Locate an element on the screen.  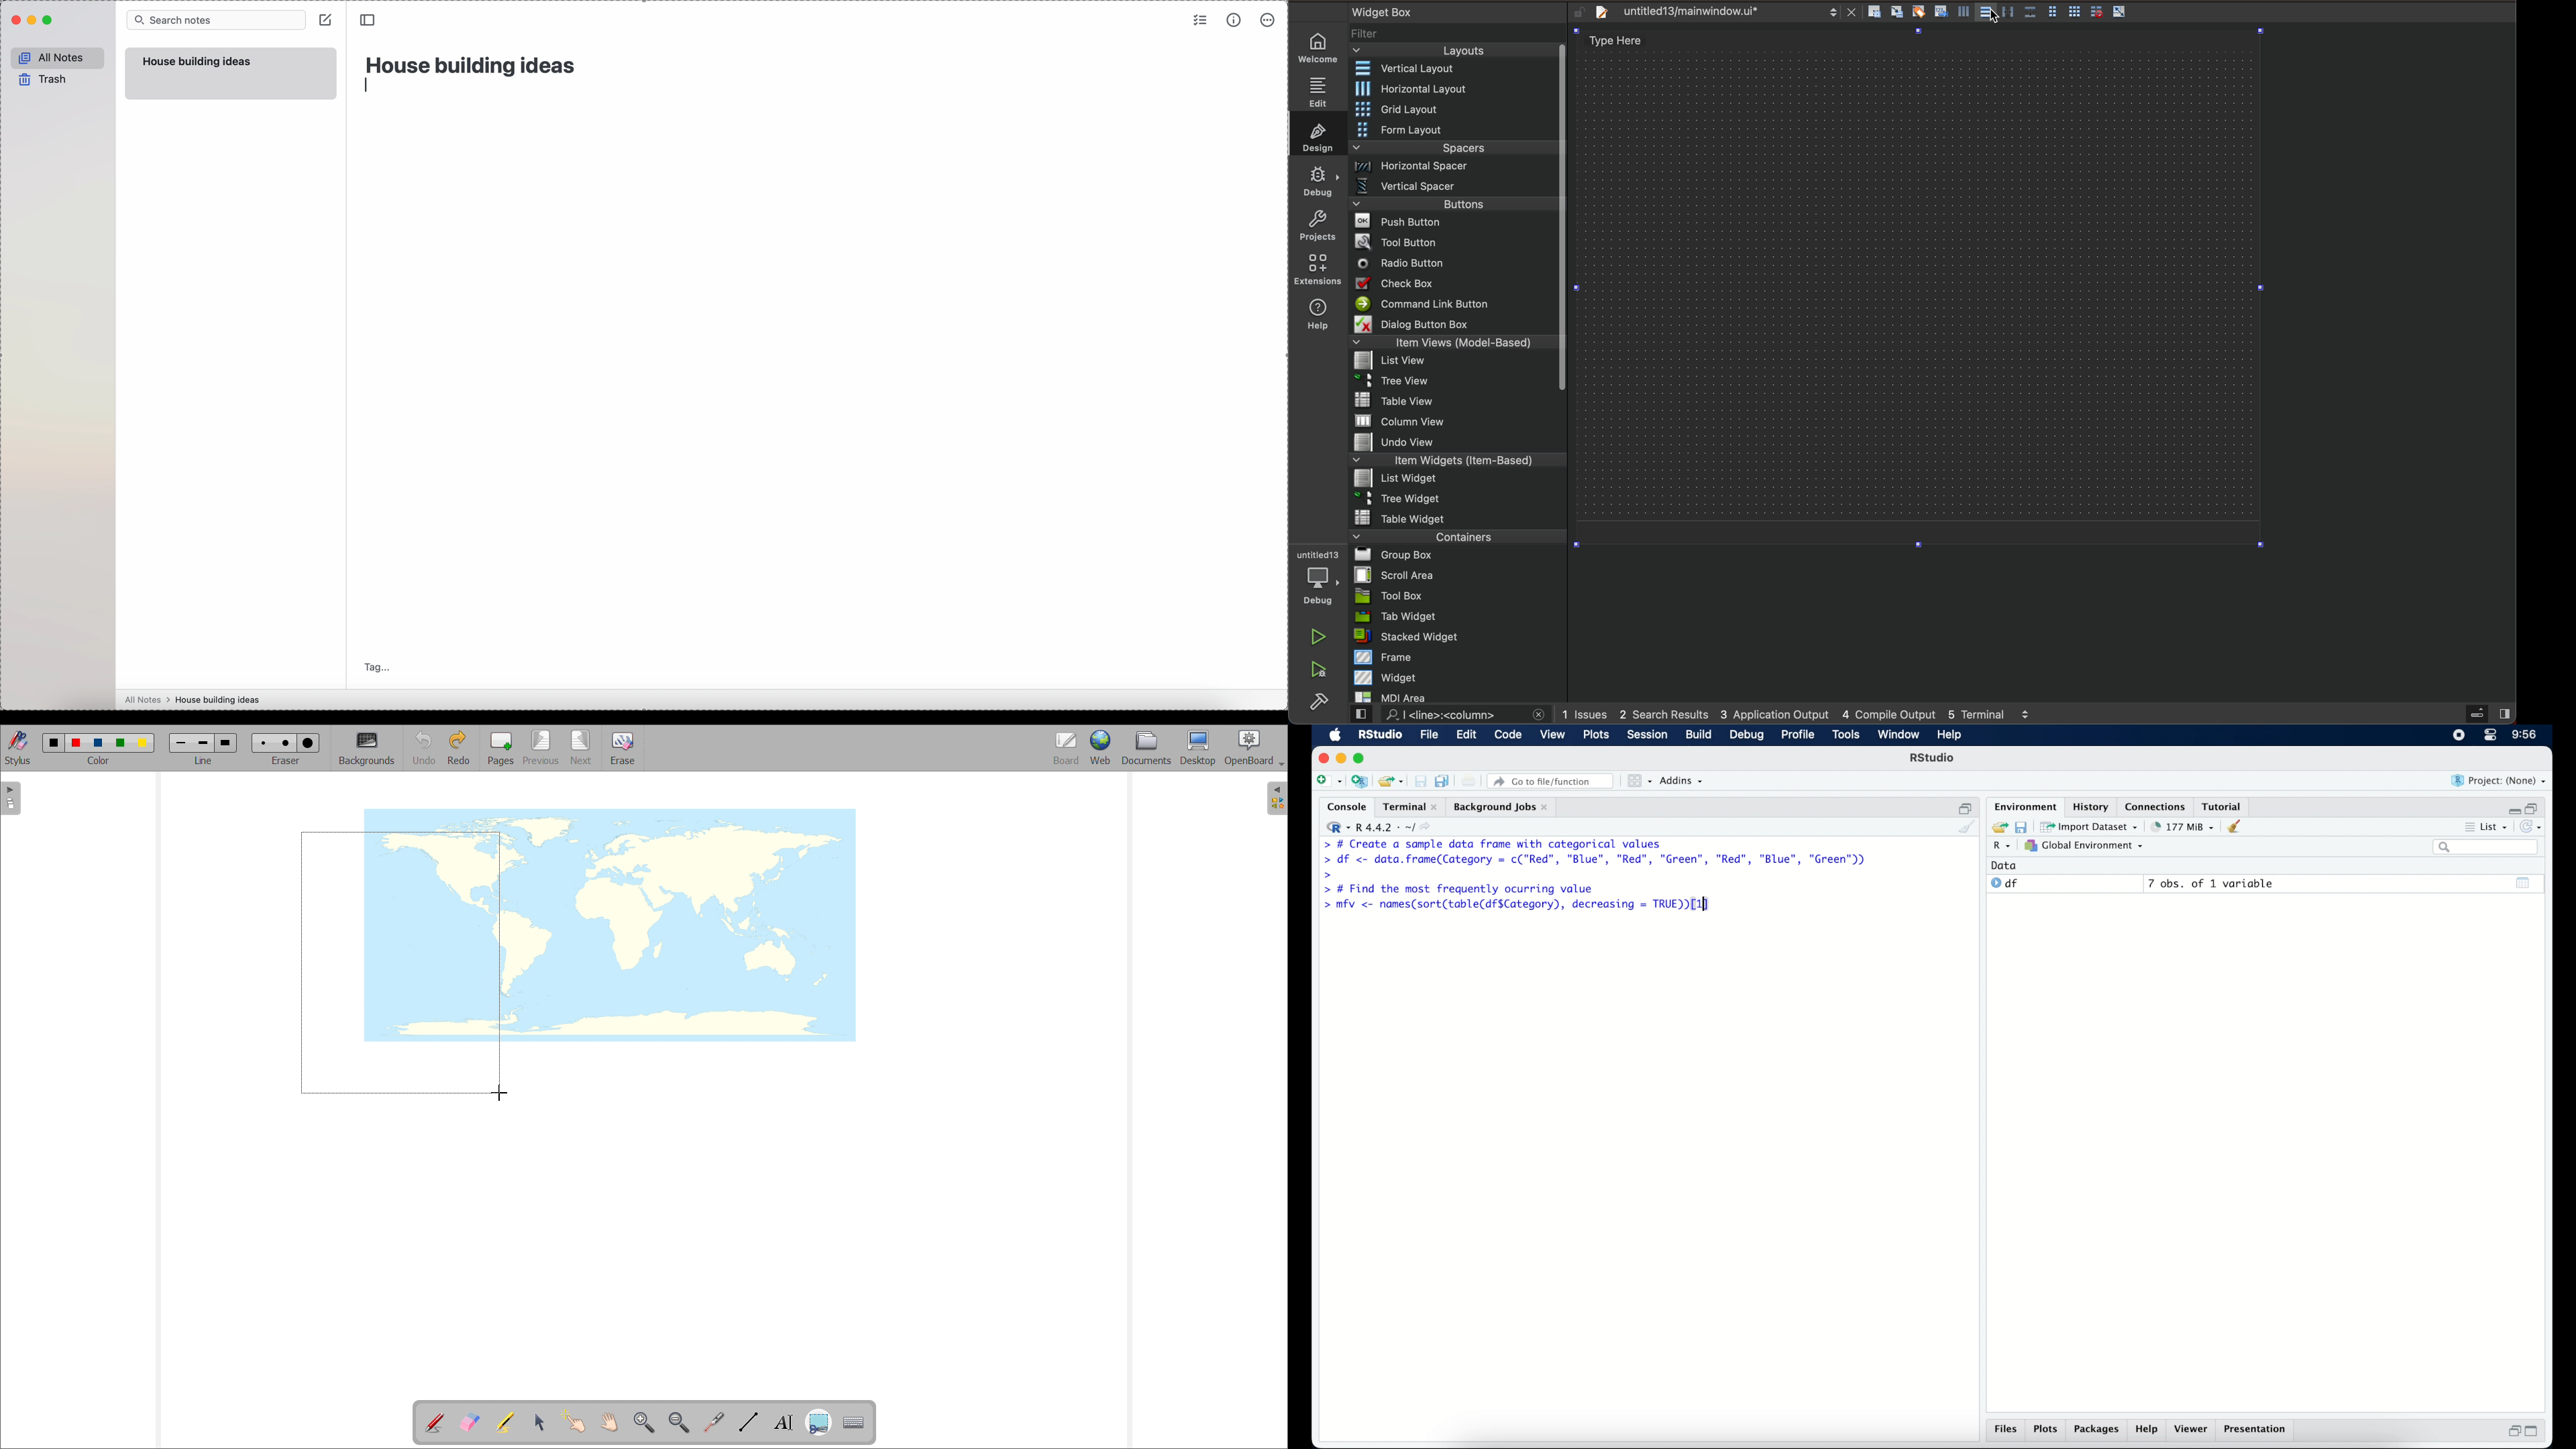
maximize Simplenote is located at coordinates (51, 20).